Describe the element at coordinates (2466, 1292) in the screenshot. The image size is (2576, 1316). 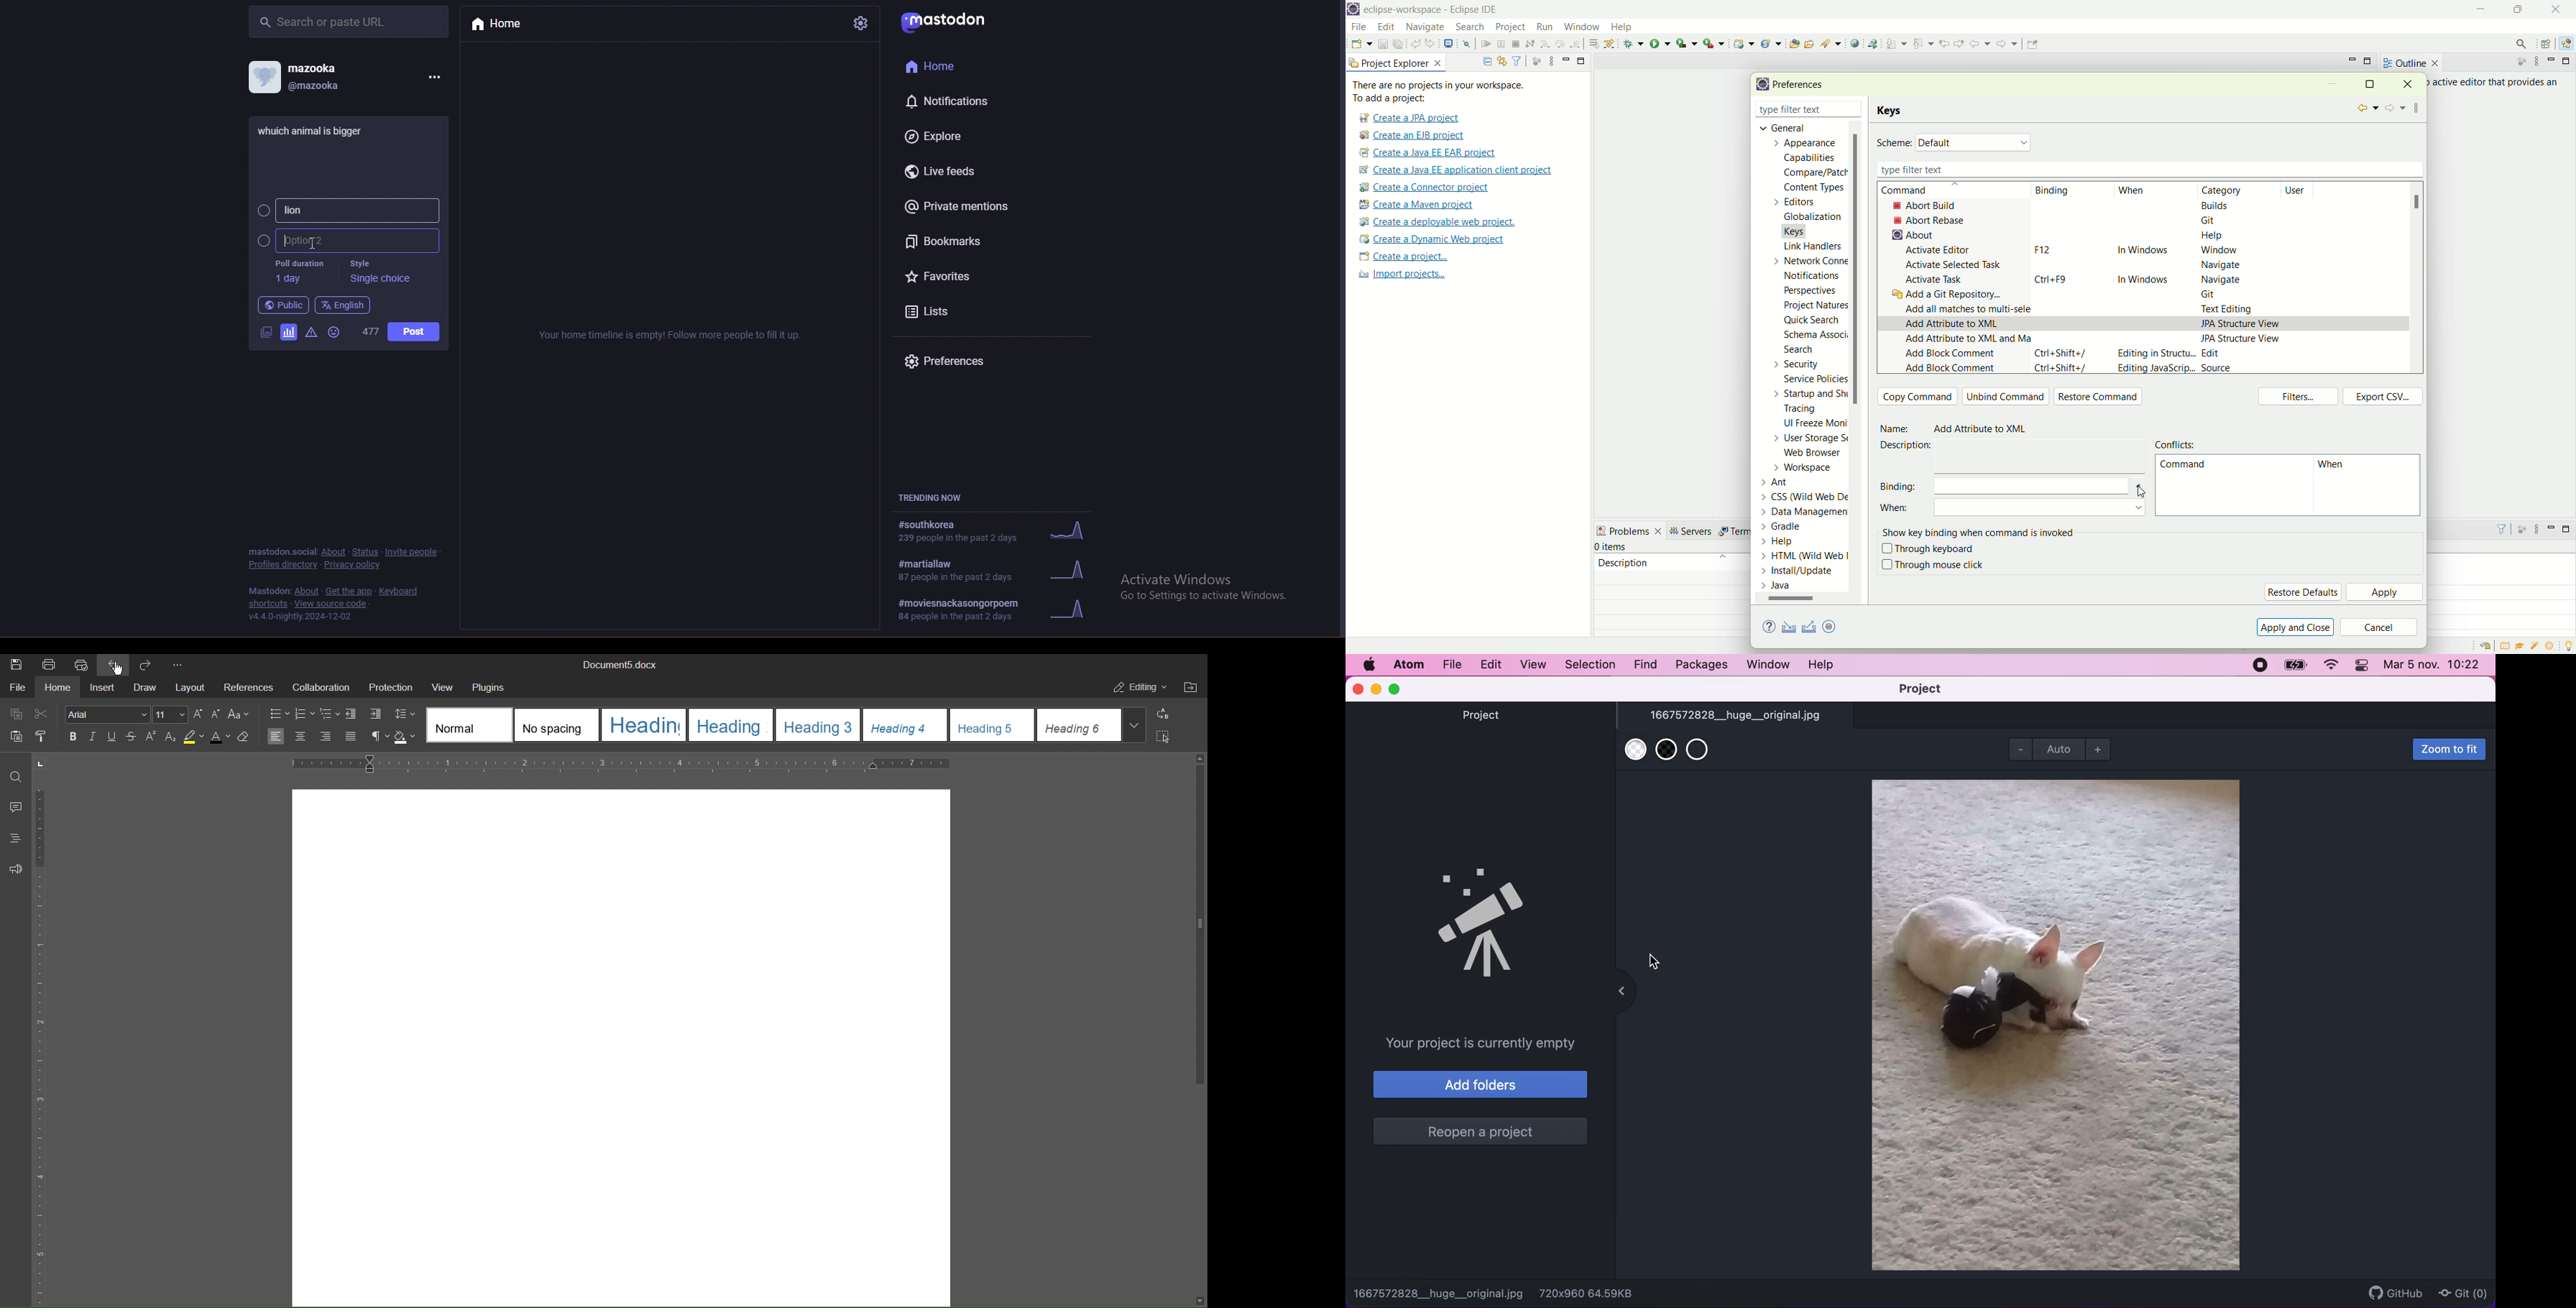
I see `git` at that location.